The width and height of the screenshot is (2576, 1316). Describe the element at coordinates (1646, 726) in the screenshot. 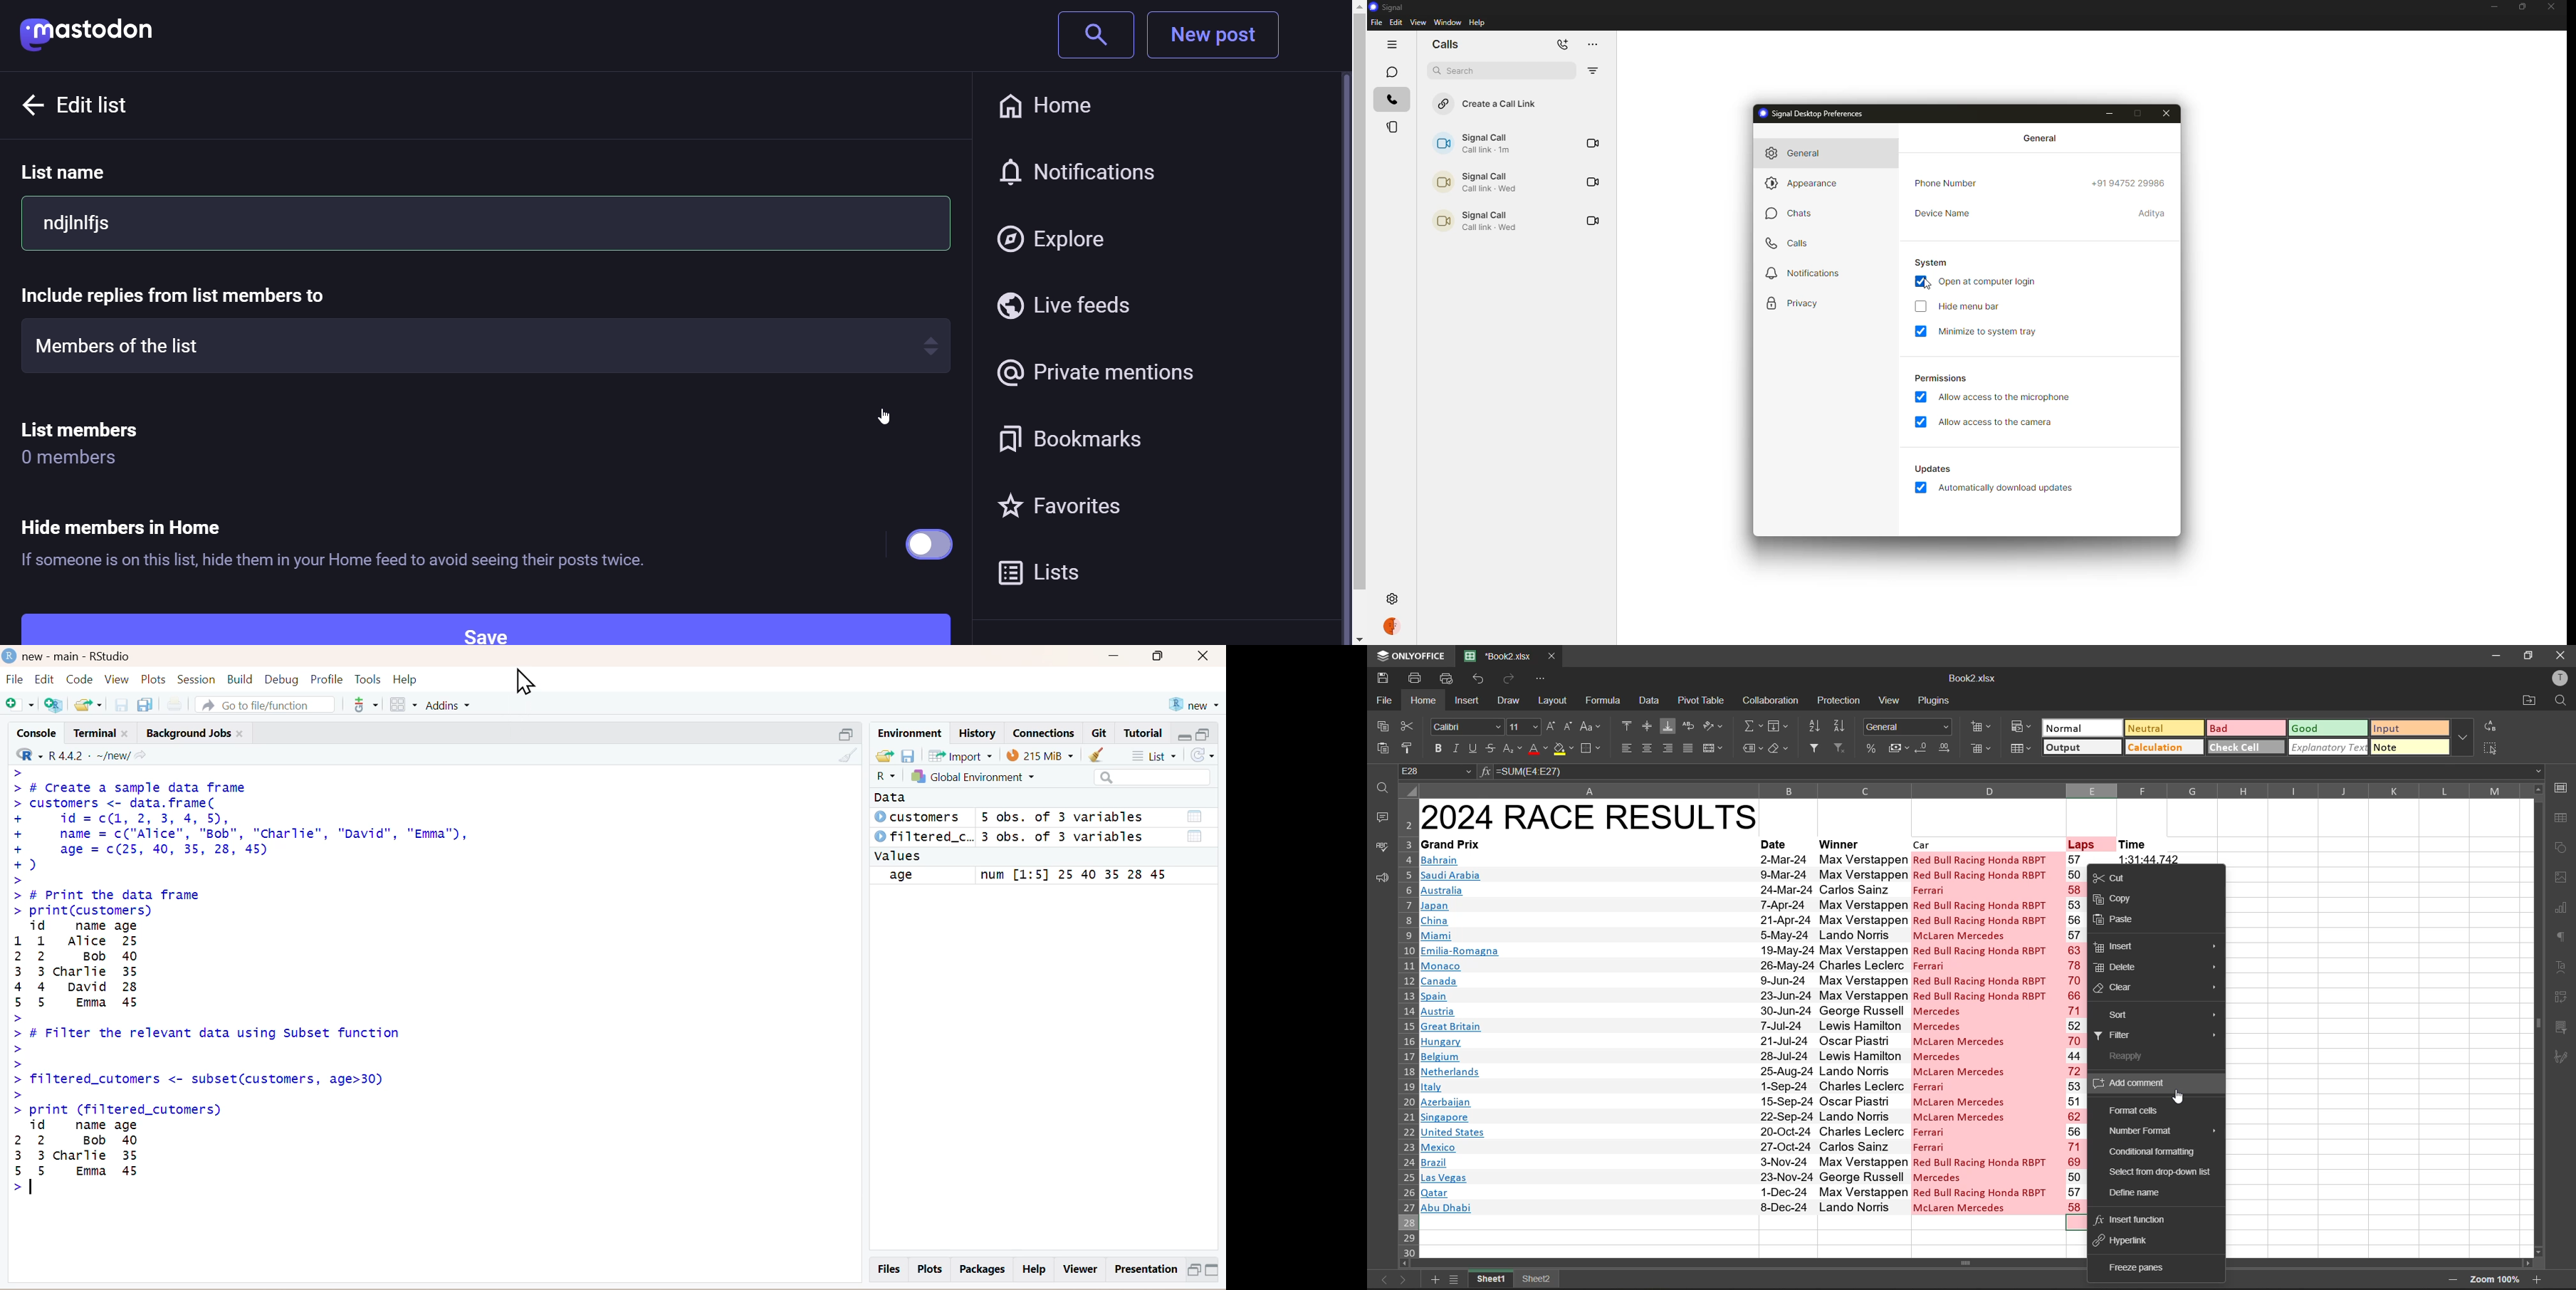

I see `align middle` at that location.